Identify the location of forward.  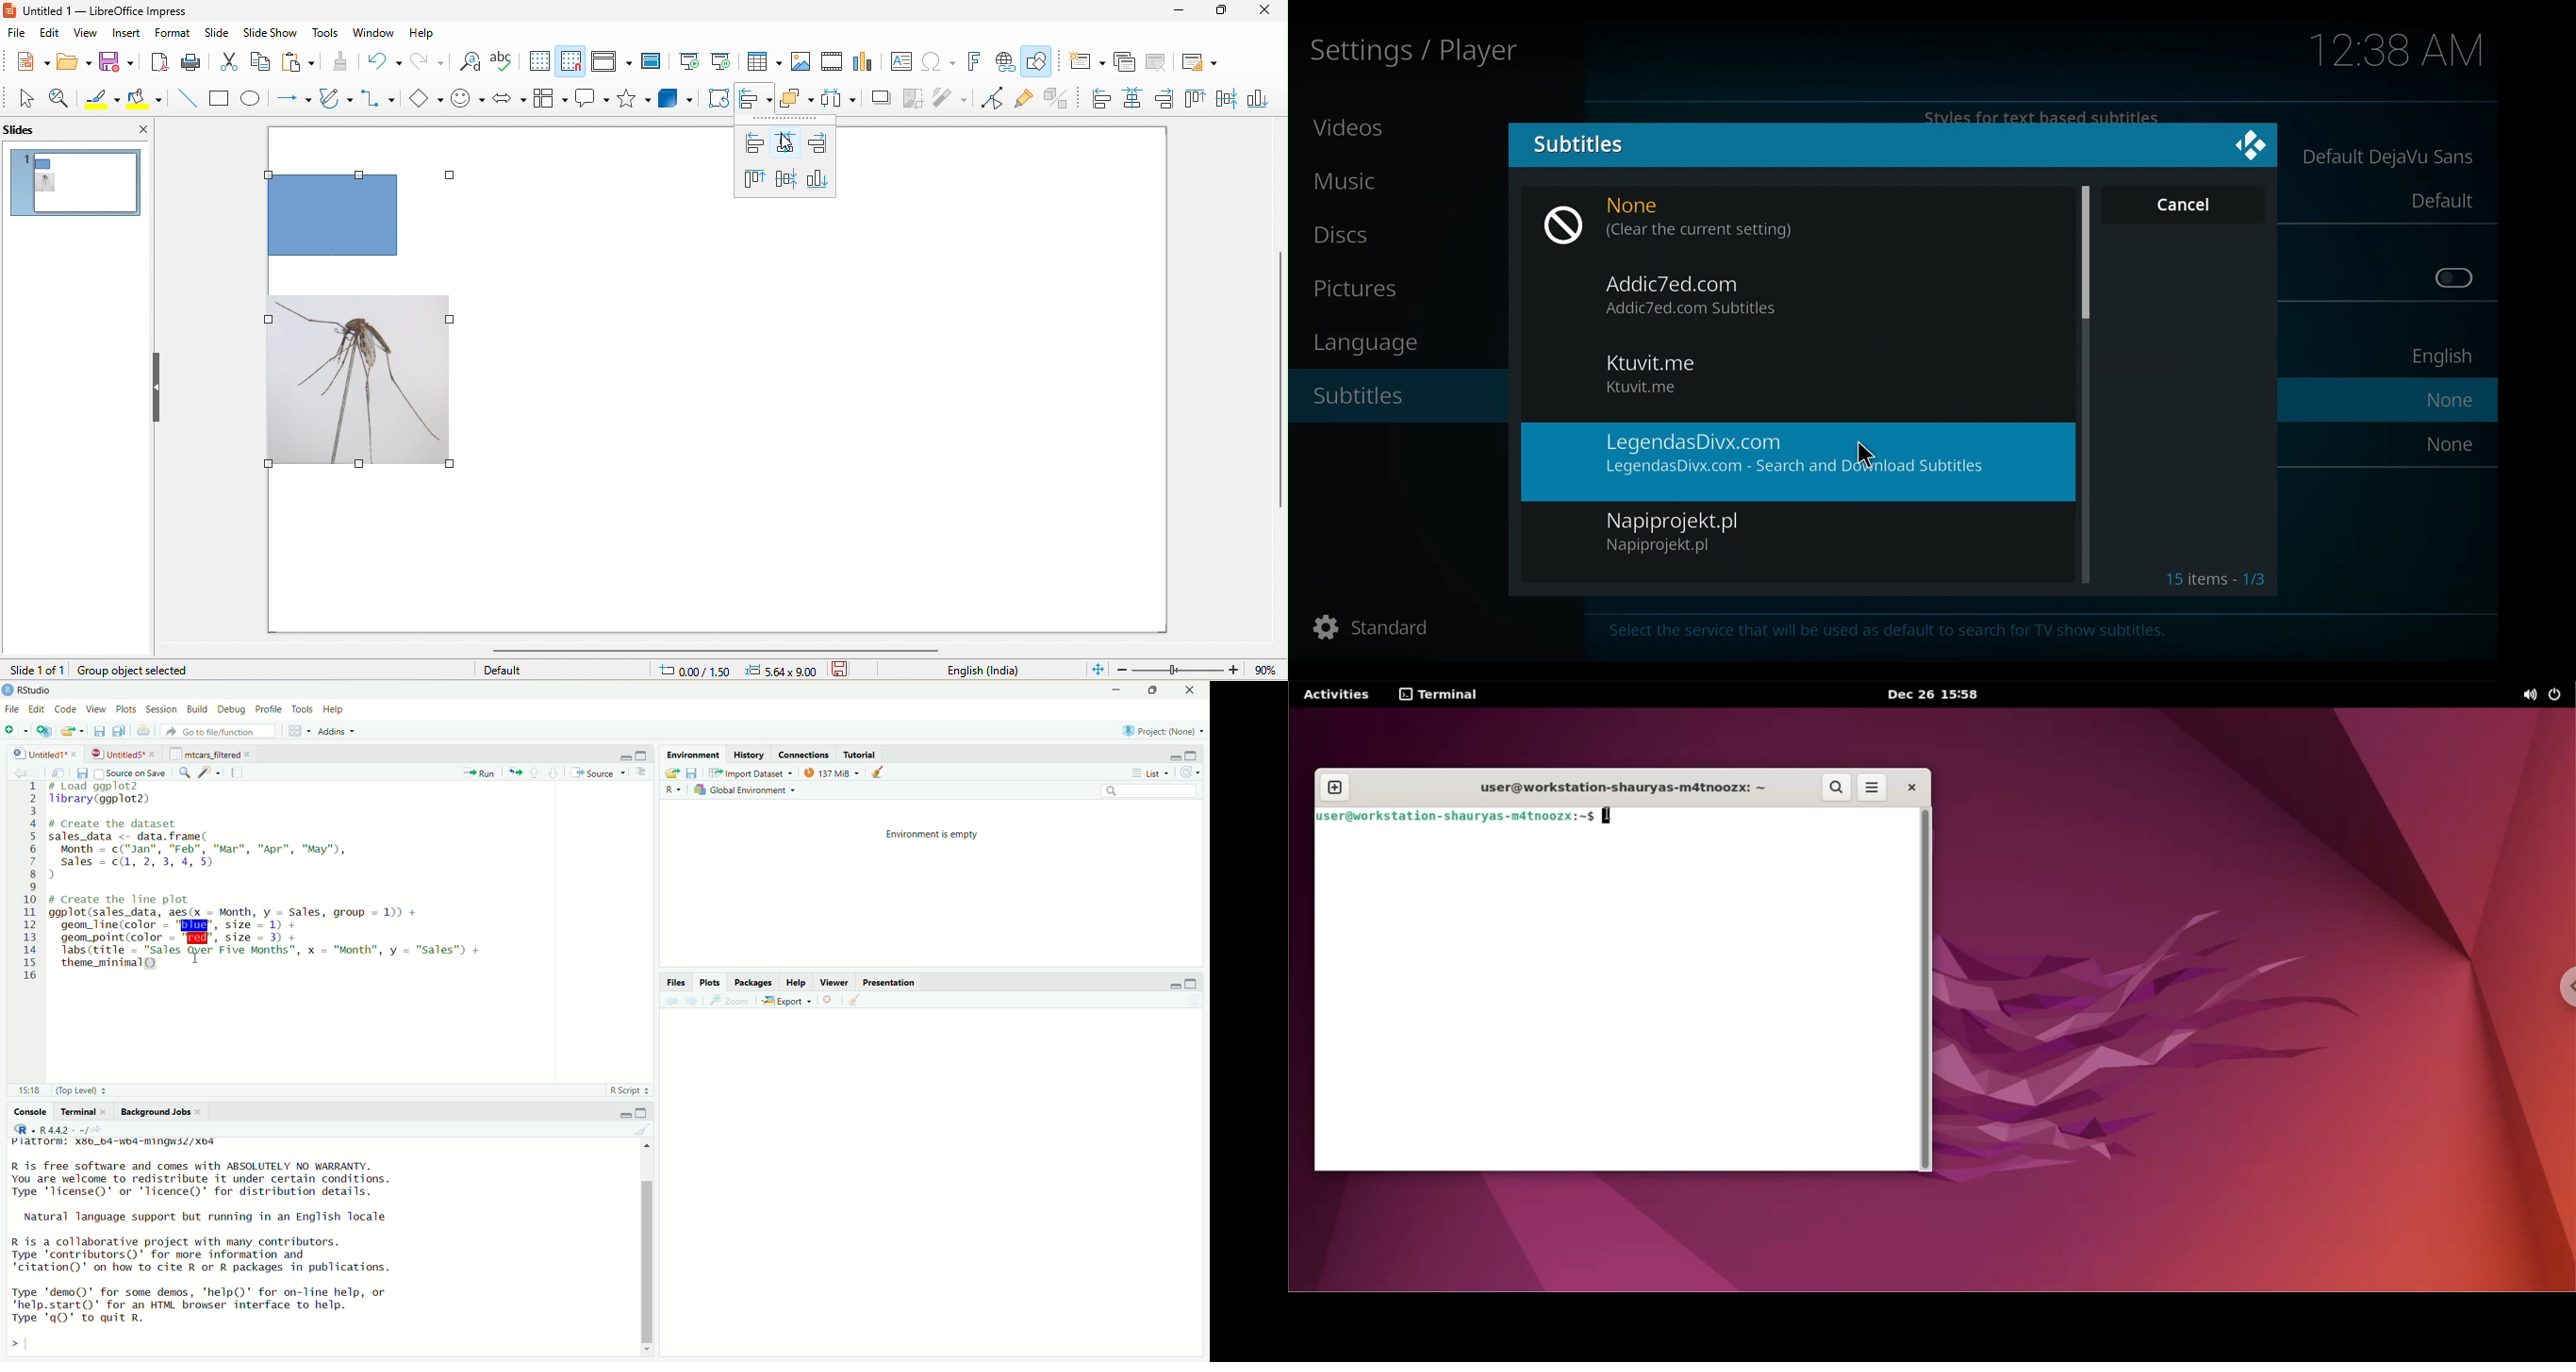
(693, 1001).